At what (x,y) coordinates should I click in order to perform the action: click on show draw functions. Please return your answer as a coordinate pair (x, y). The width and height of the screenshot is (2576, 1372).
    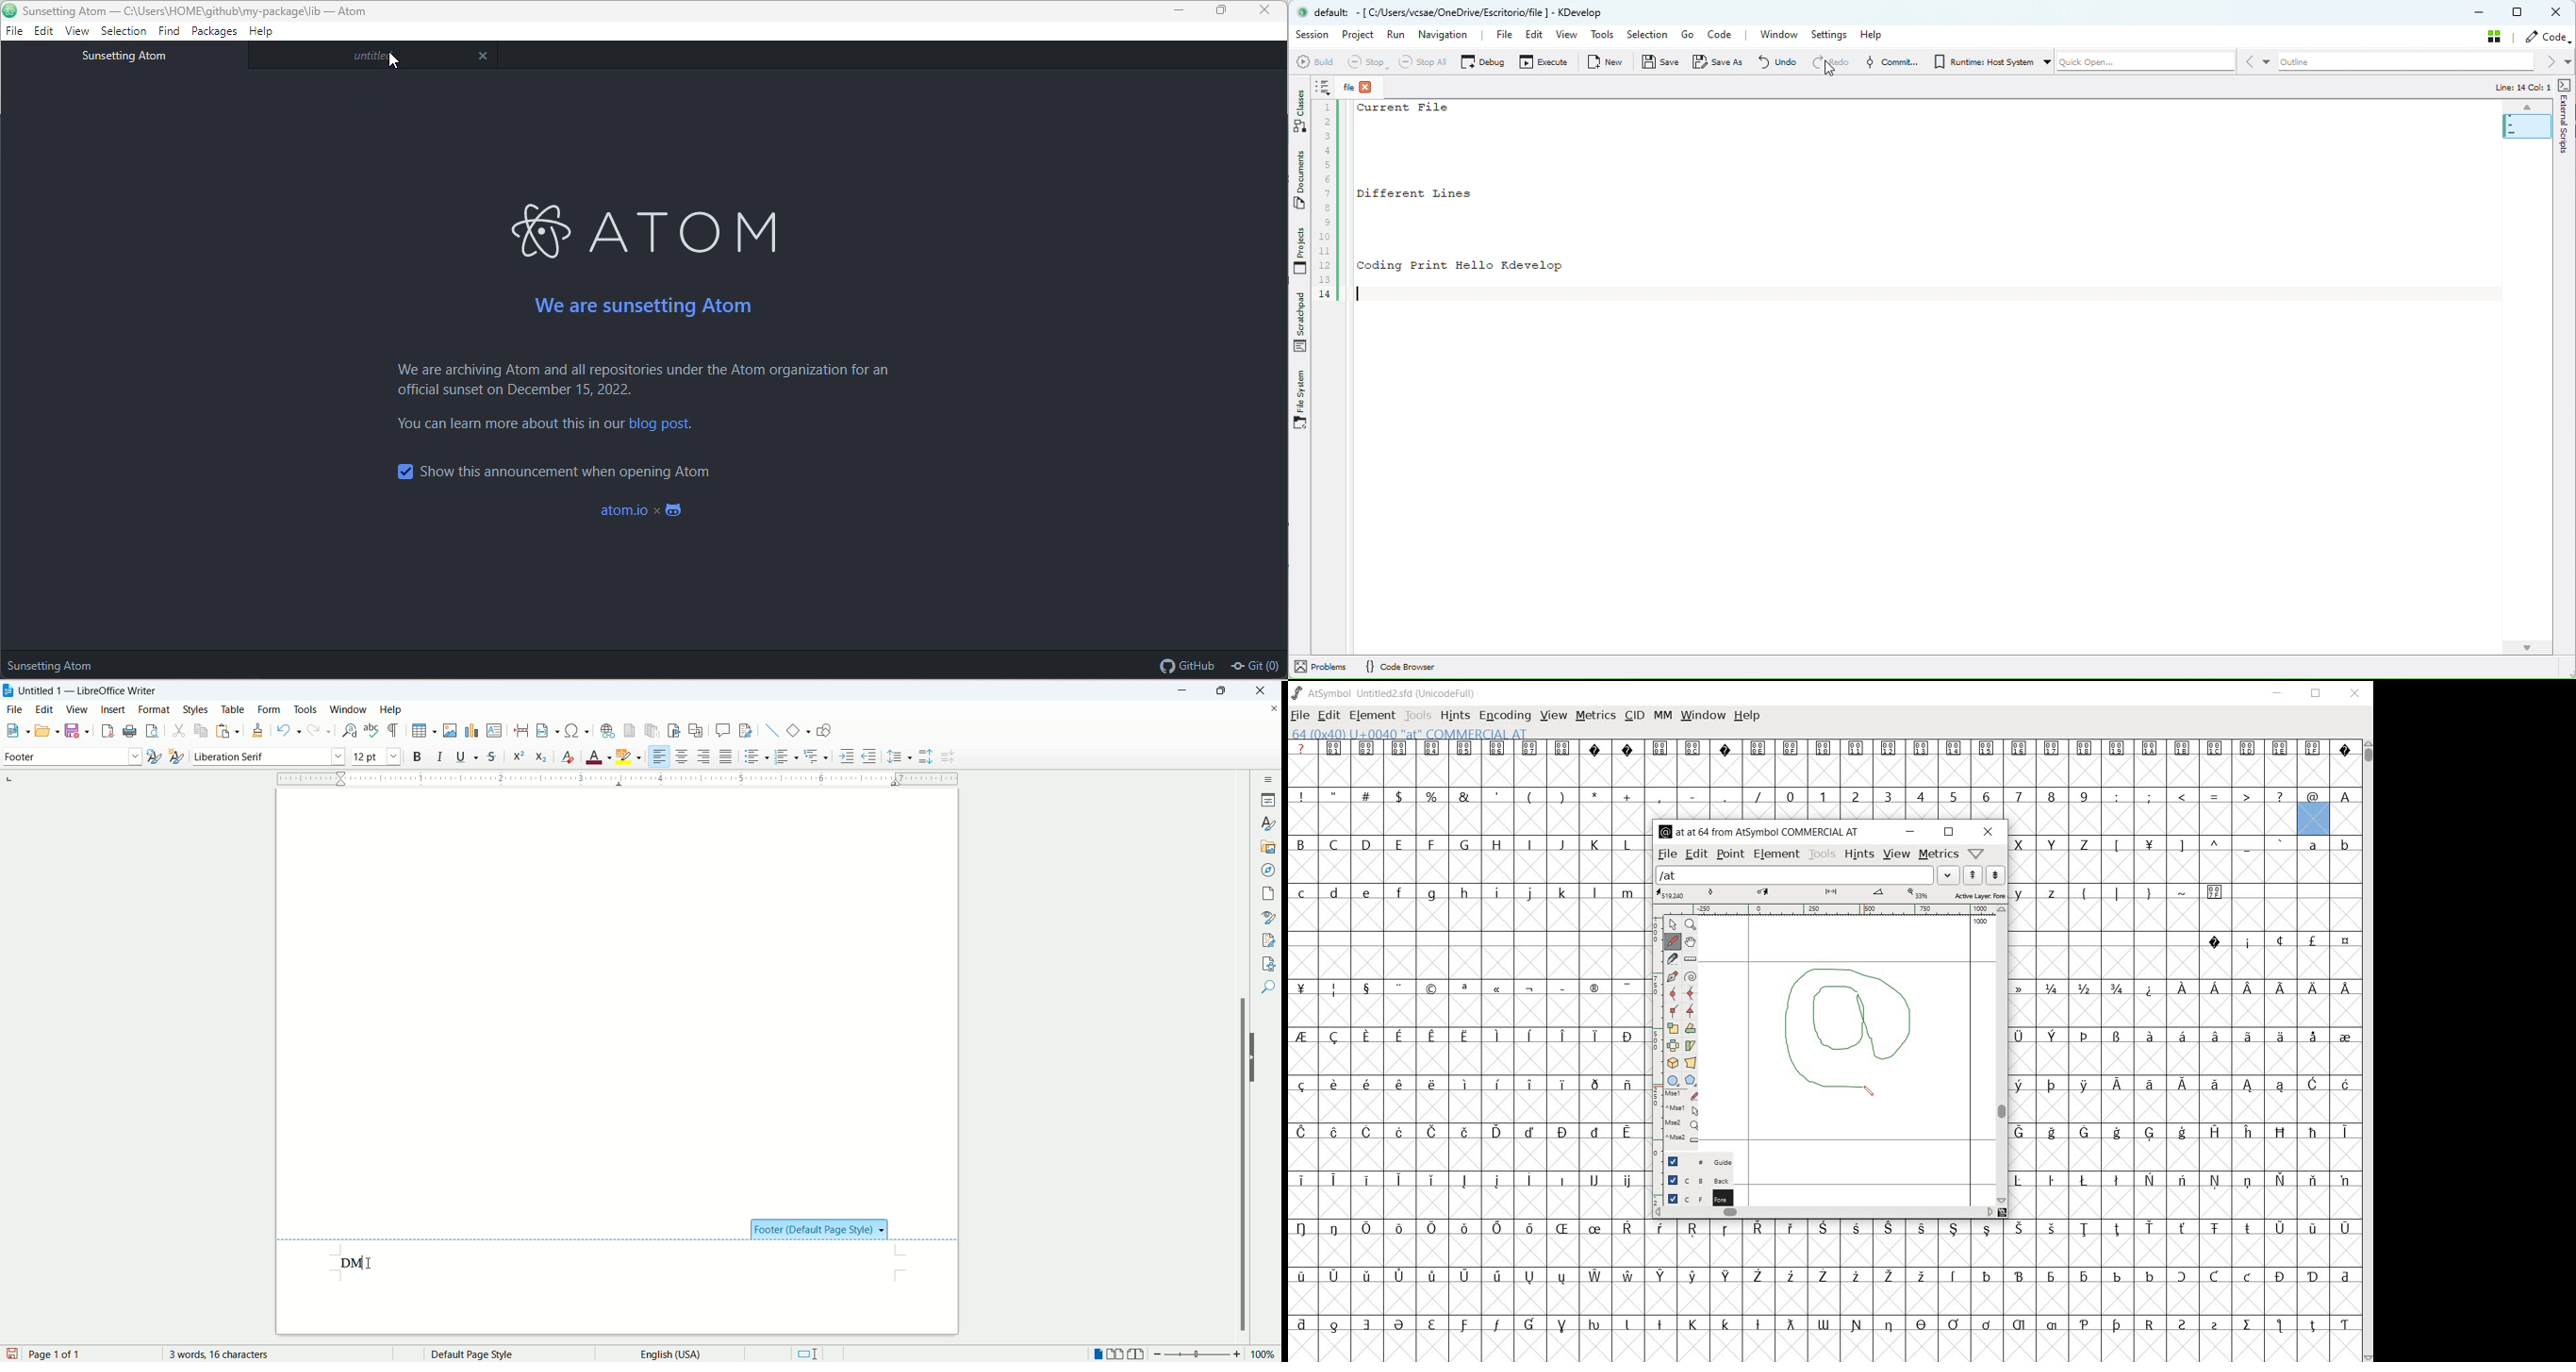
    Looking at the image, I should click on (824, 732).